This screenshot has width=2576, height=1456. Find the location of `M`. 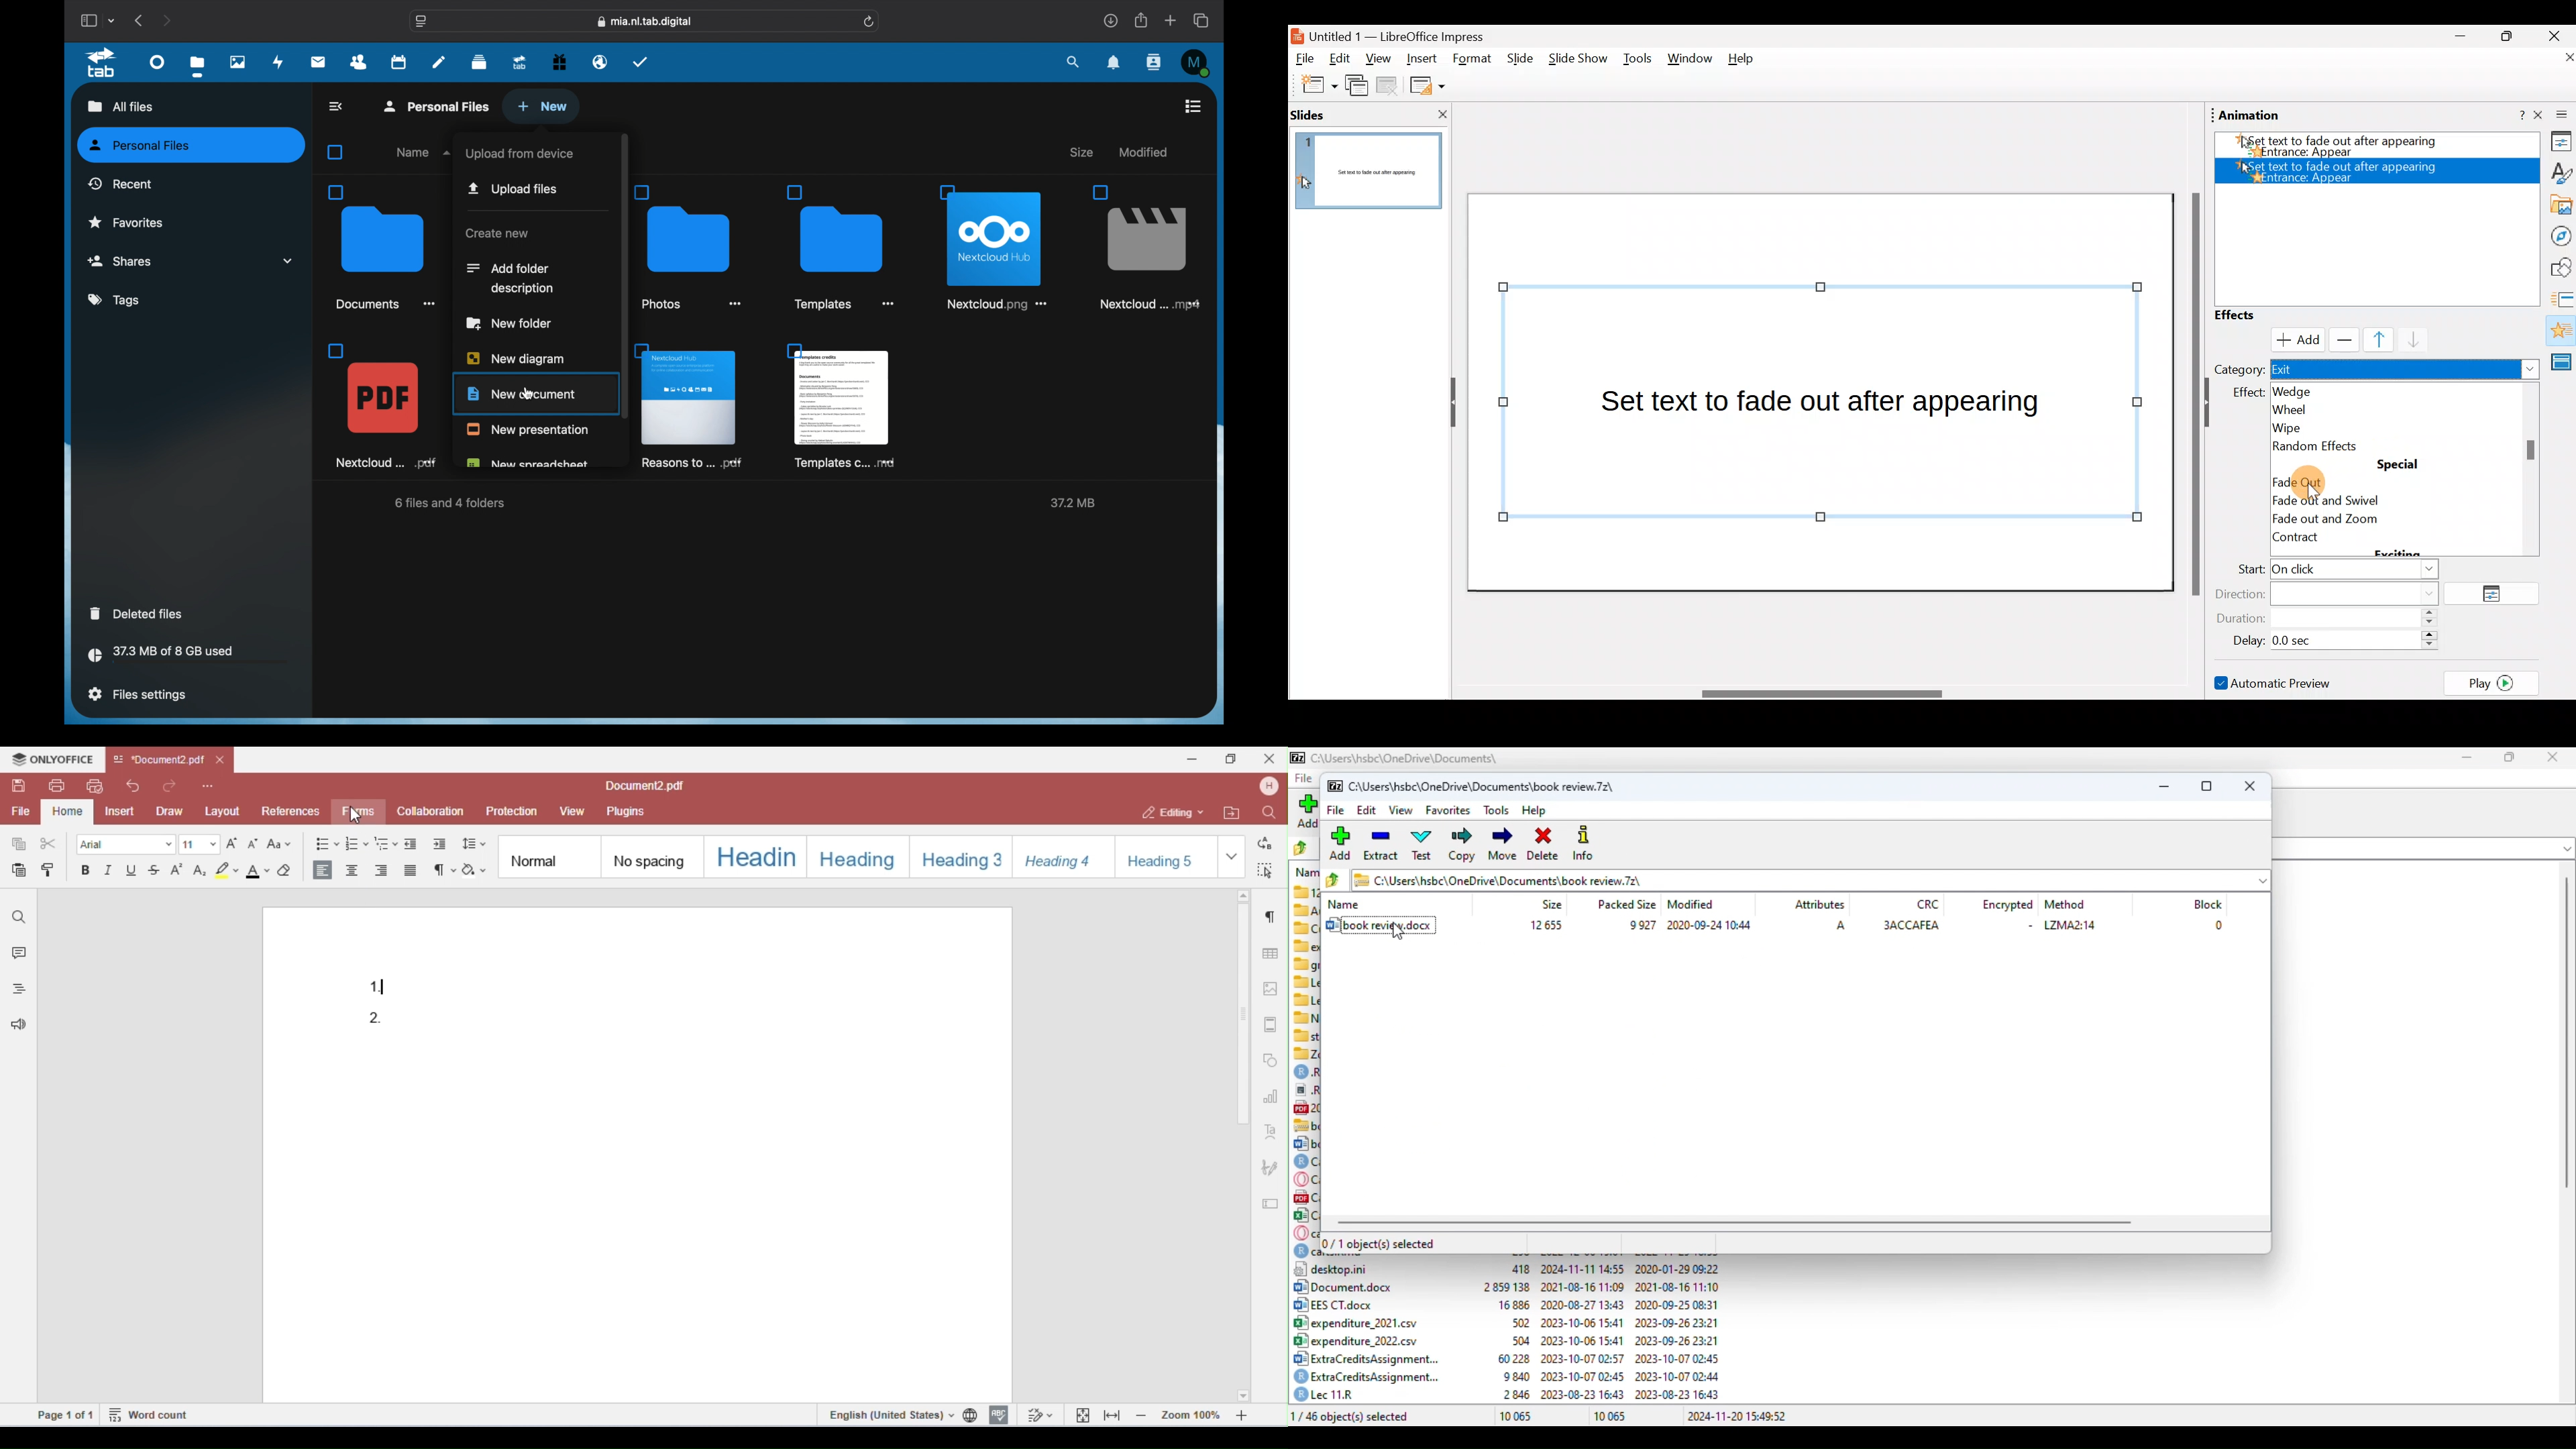

M is located at coordinates (1197, 63).